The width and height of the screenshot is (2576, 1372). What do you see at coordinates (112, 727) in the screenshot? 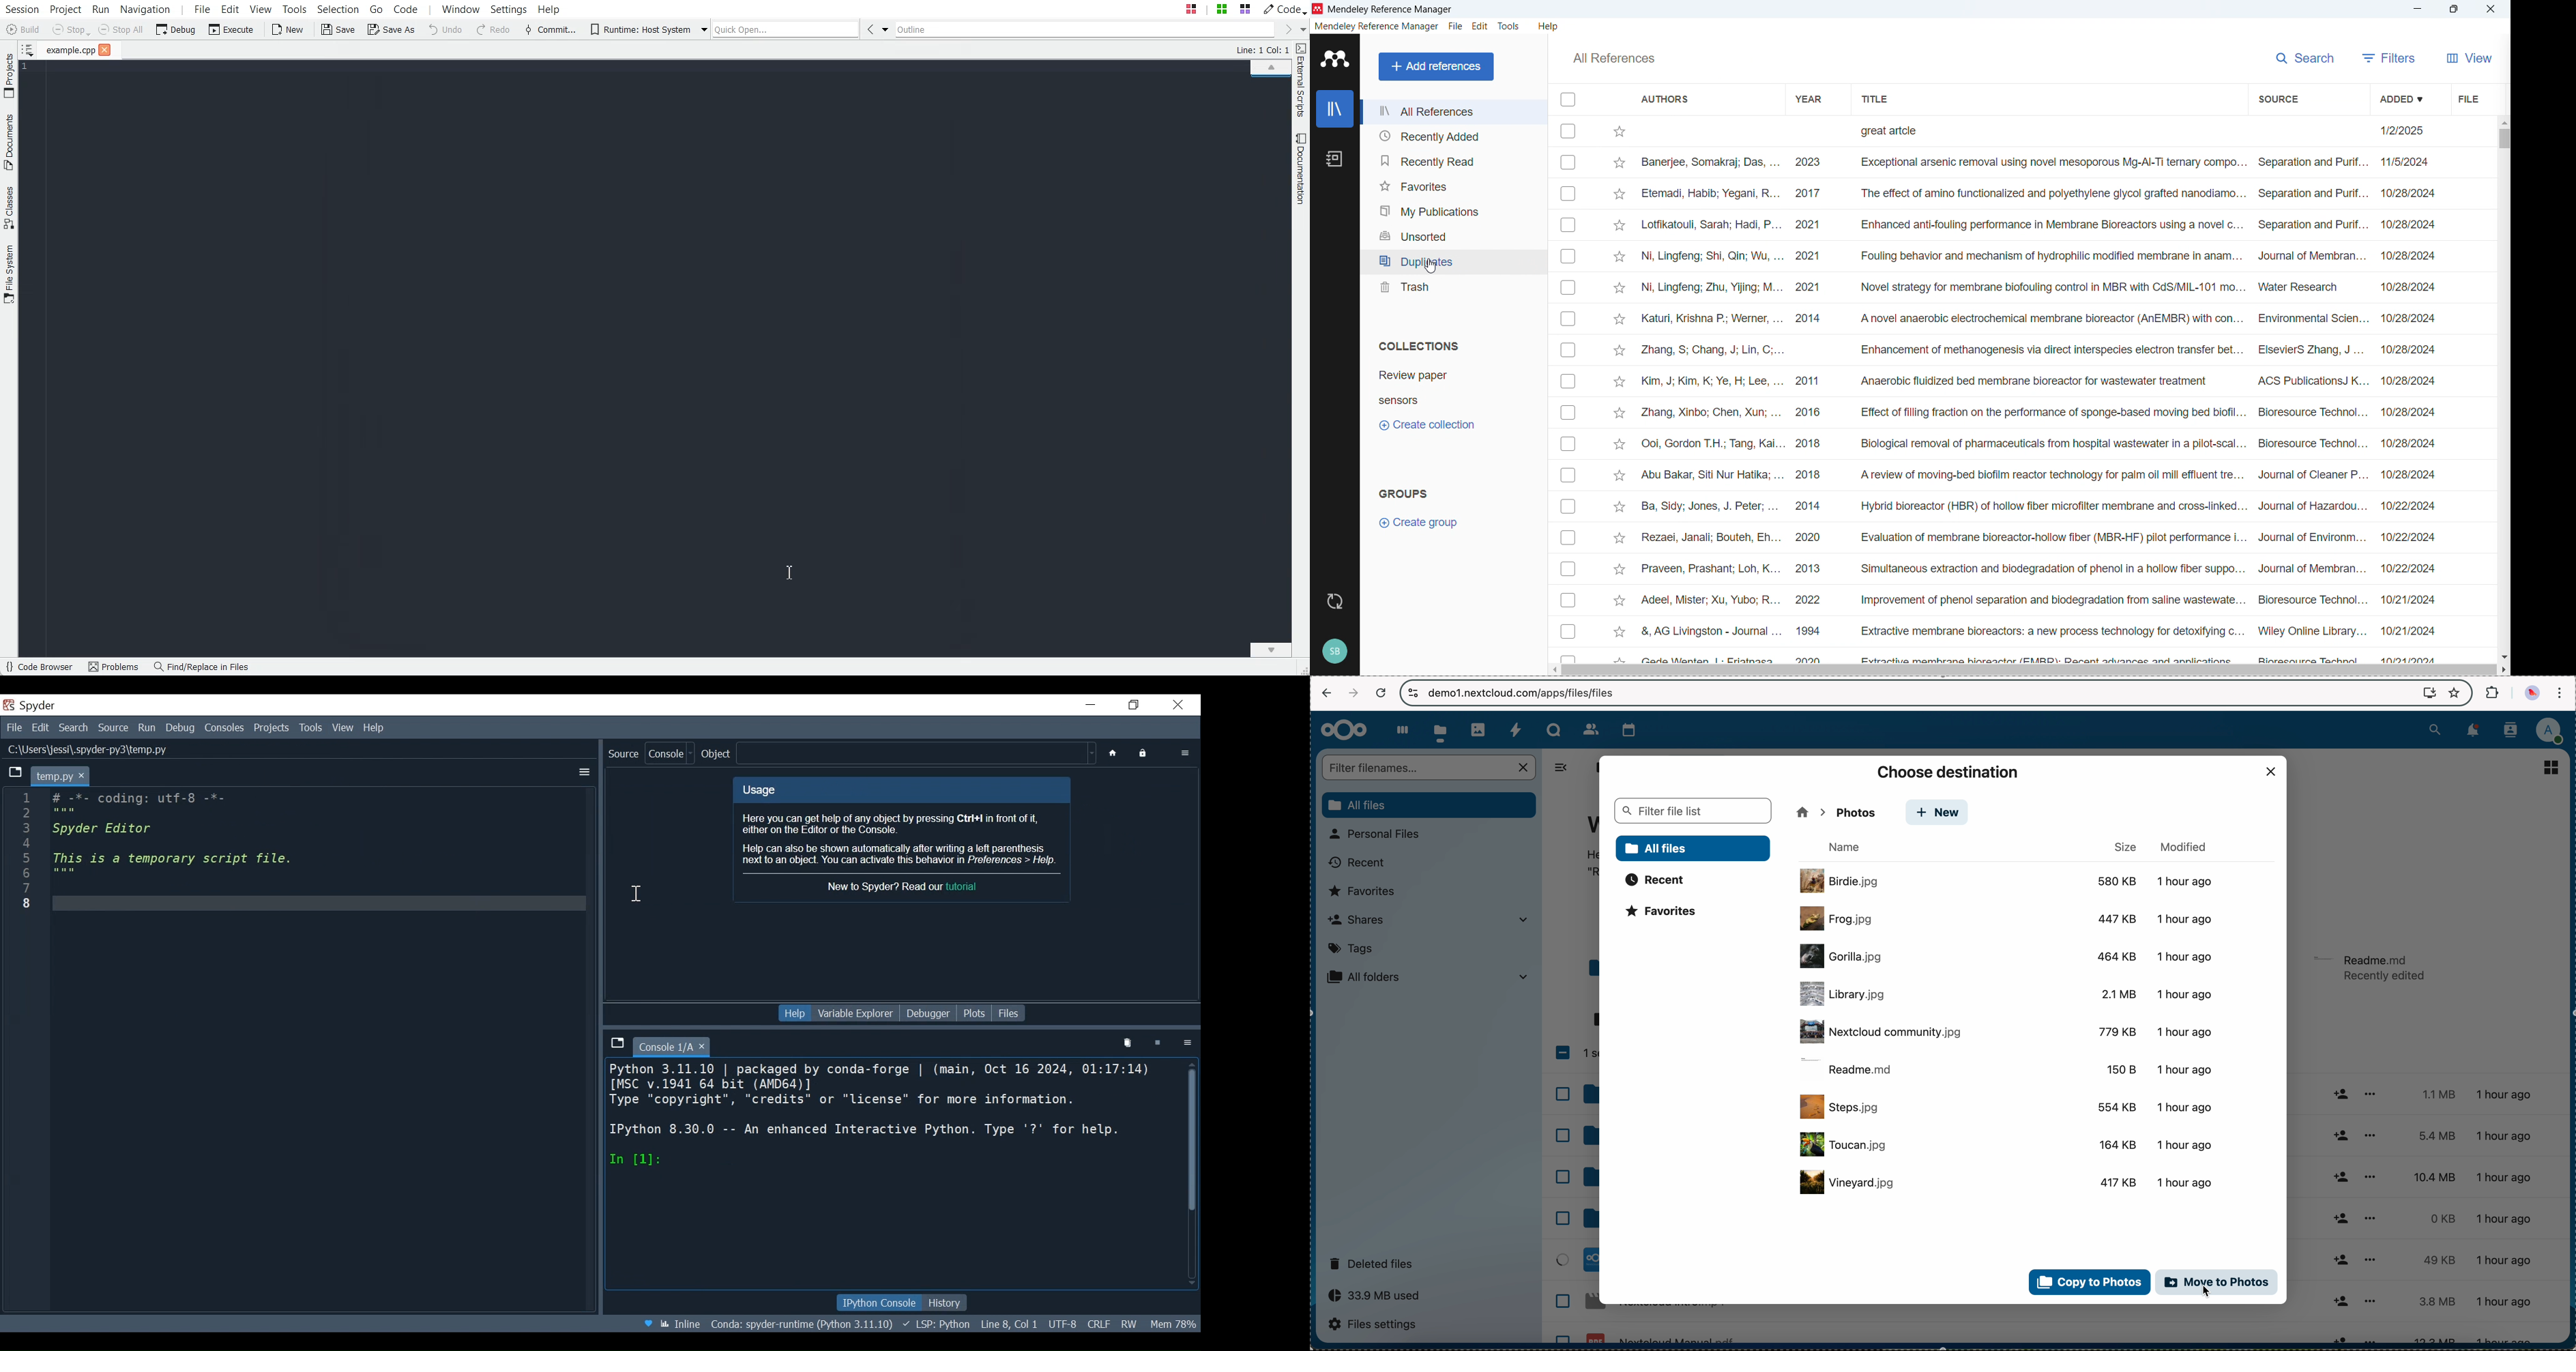
I see `Source` at bounding box center [112, 727].